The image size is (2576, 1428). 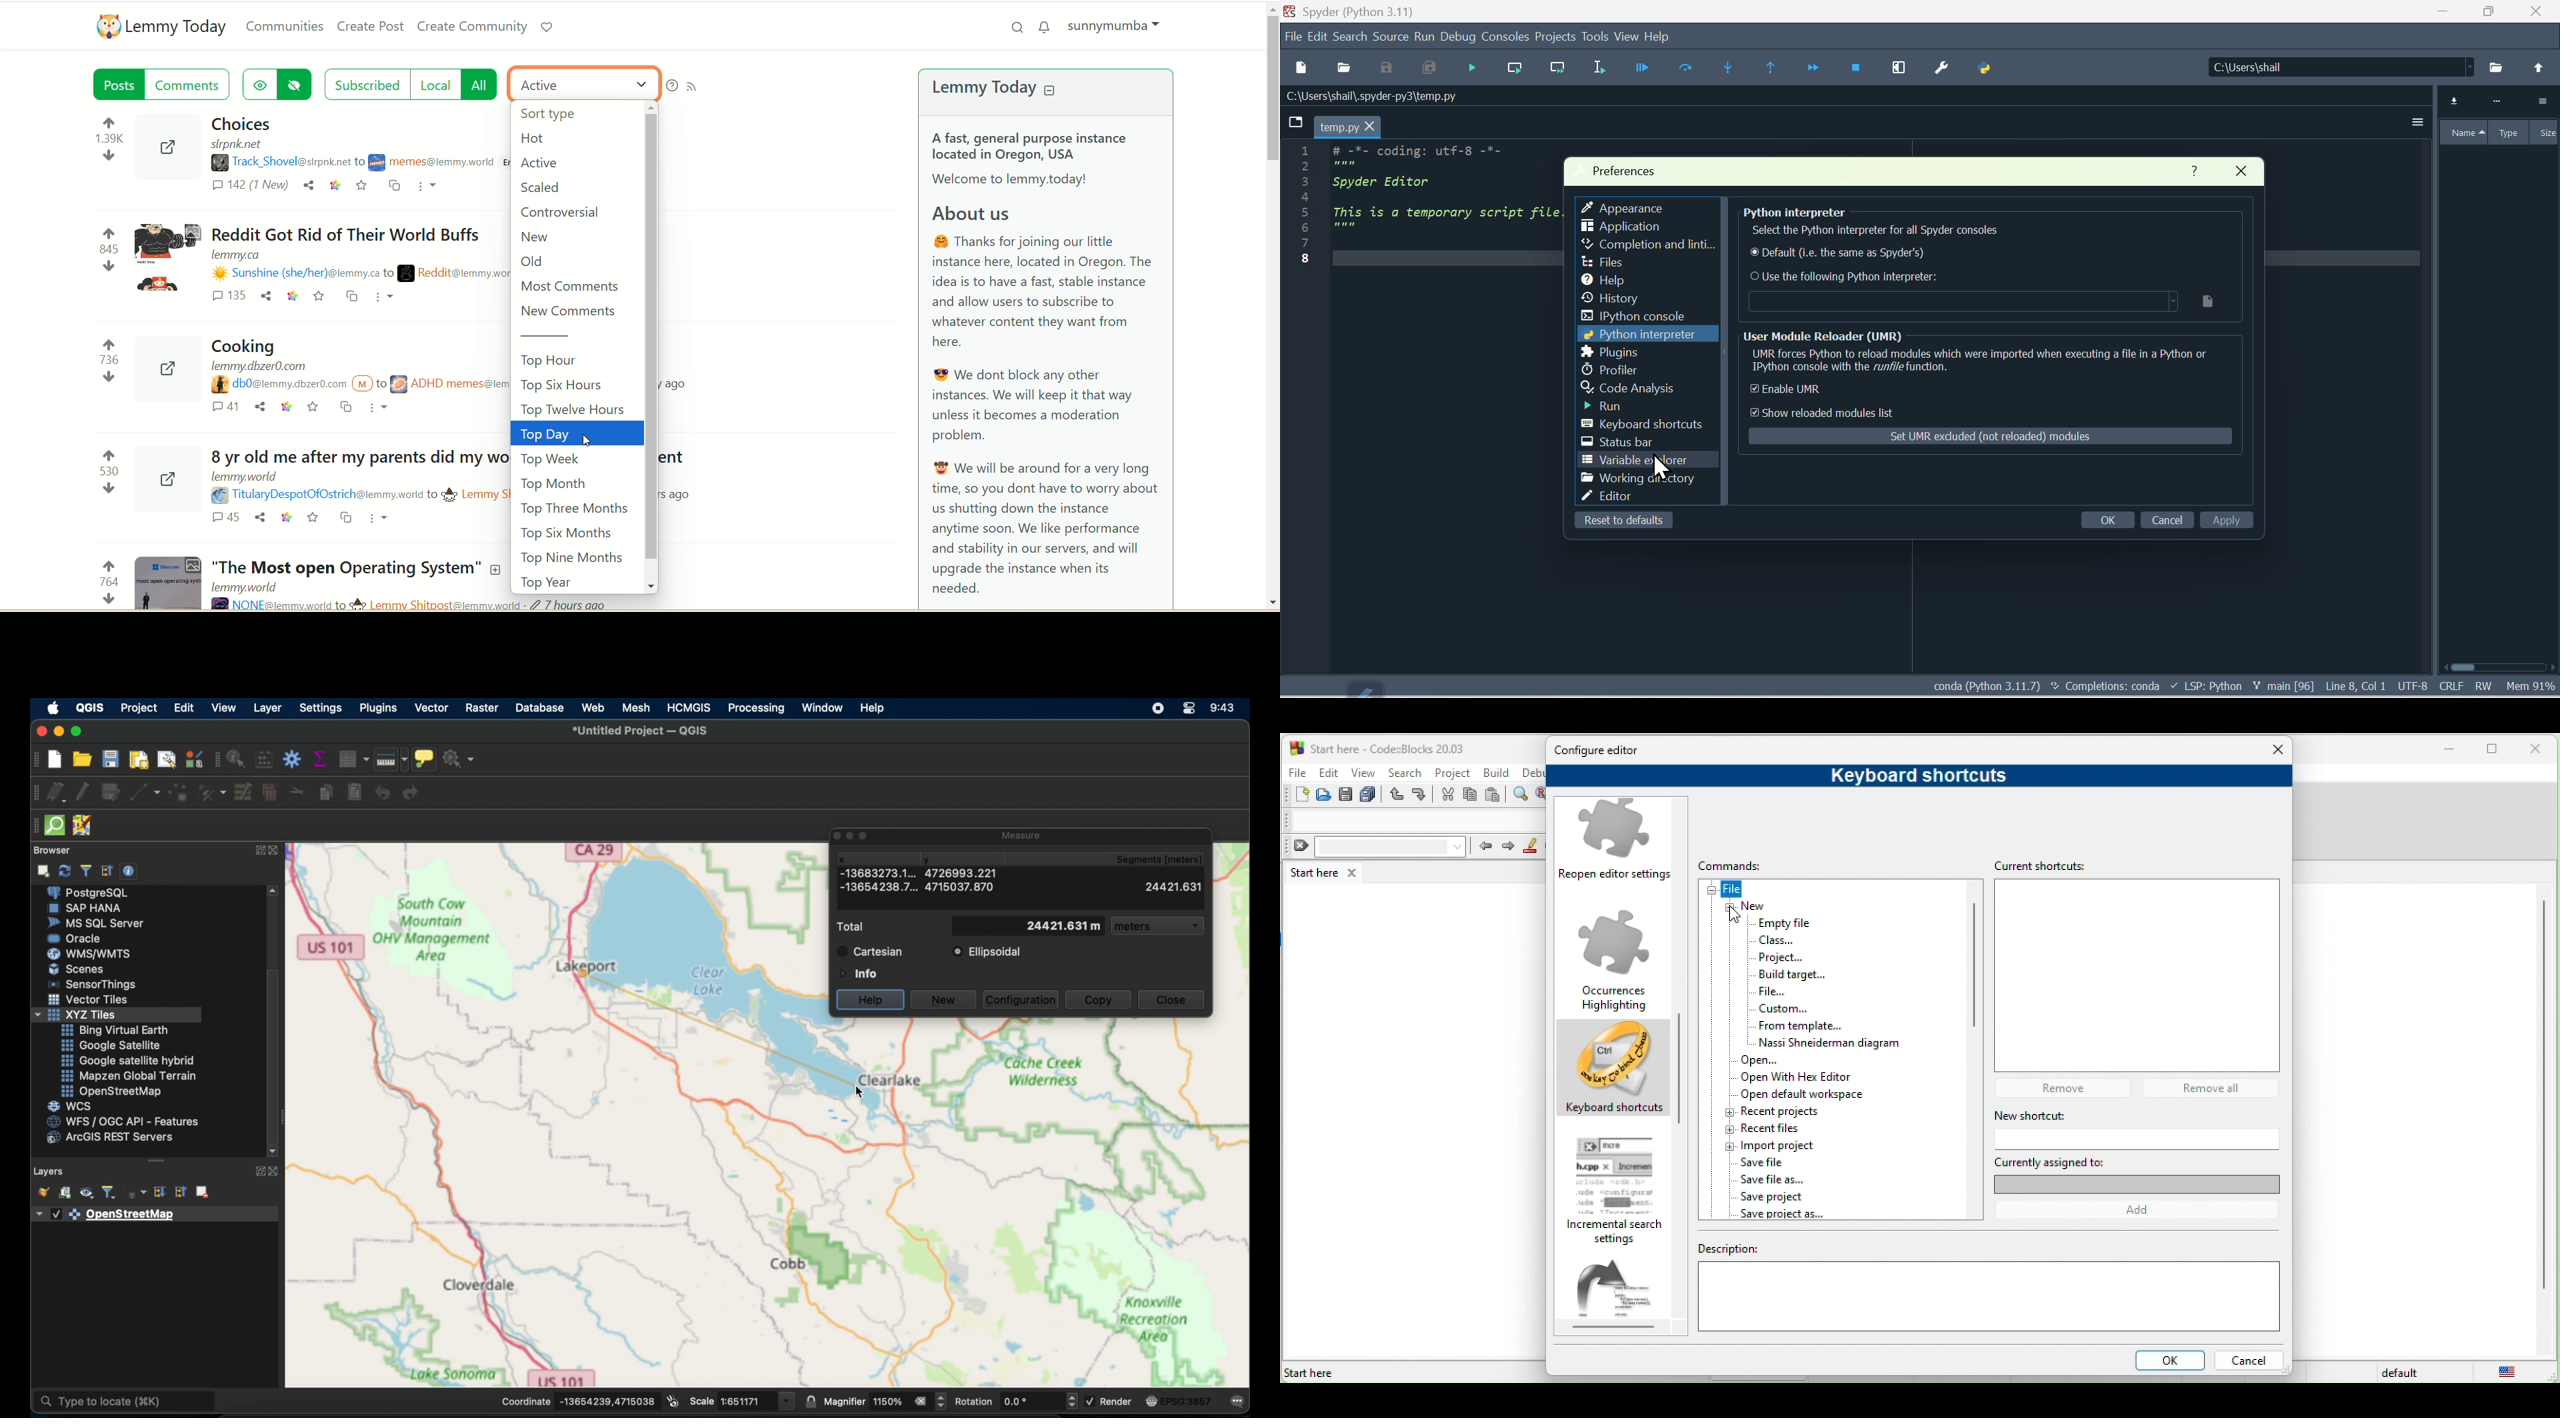 What do you see at coordinates (755, 709) in the screenshot?
I see `processing` at bounding box center [755, 709].